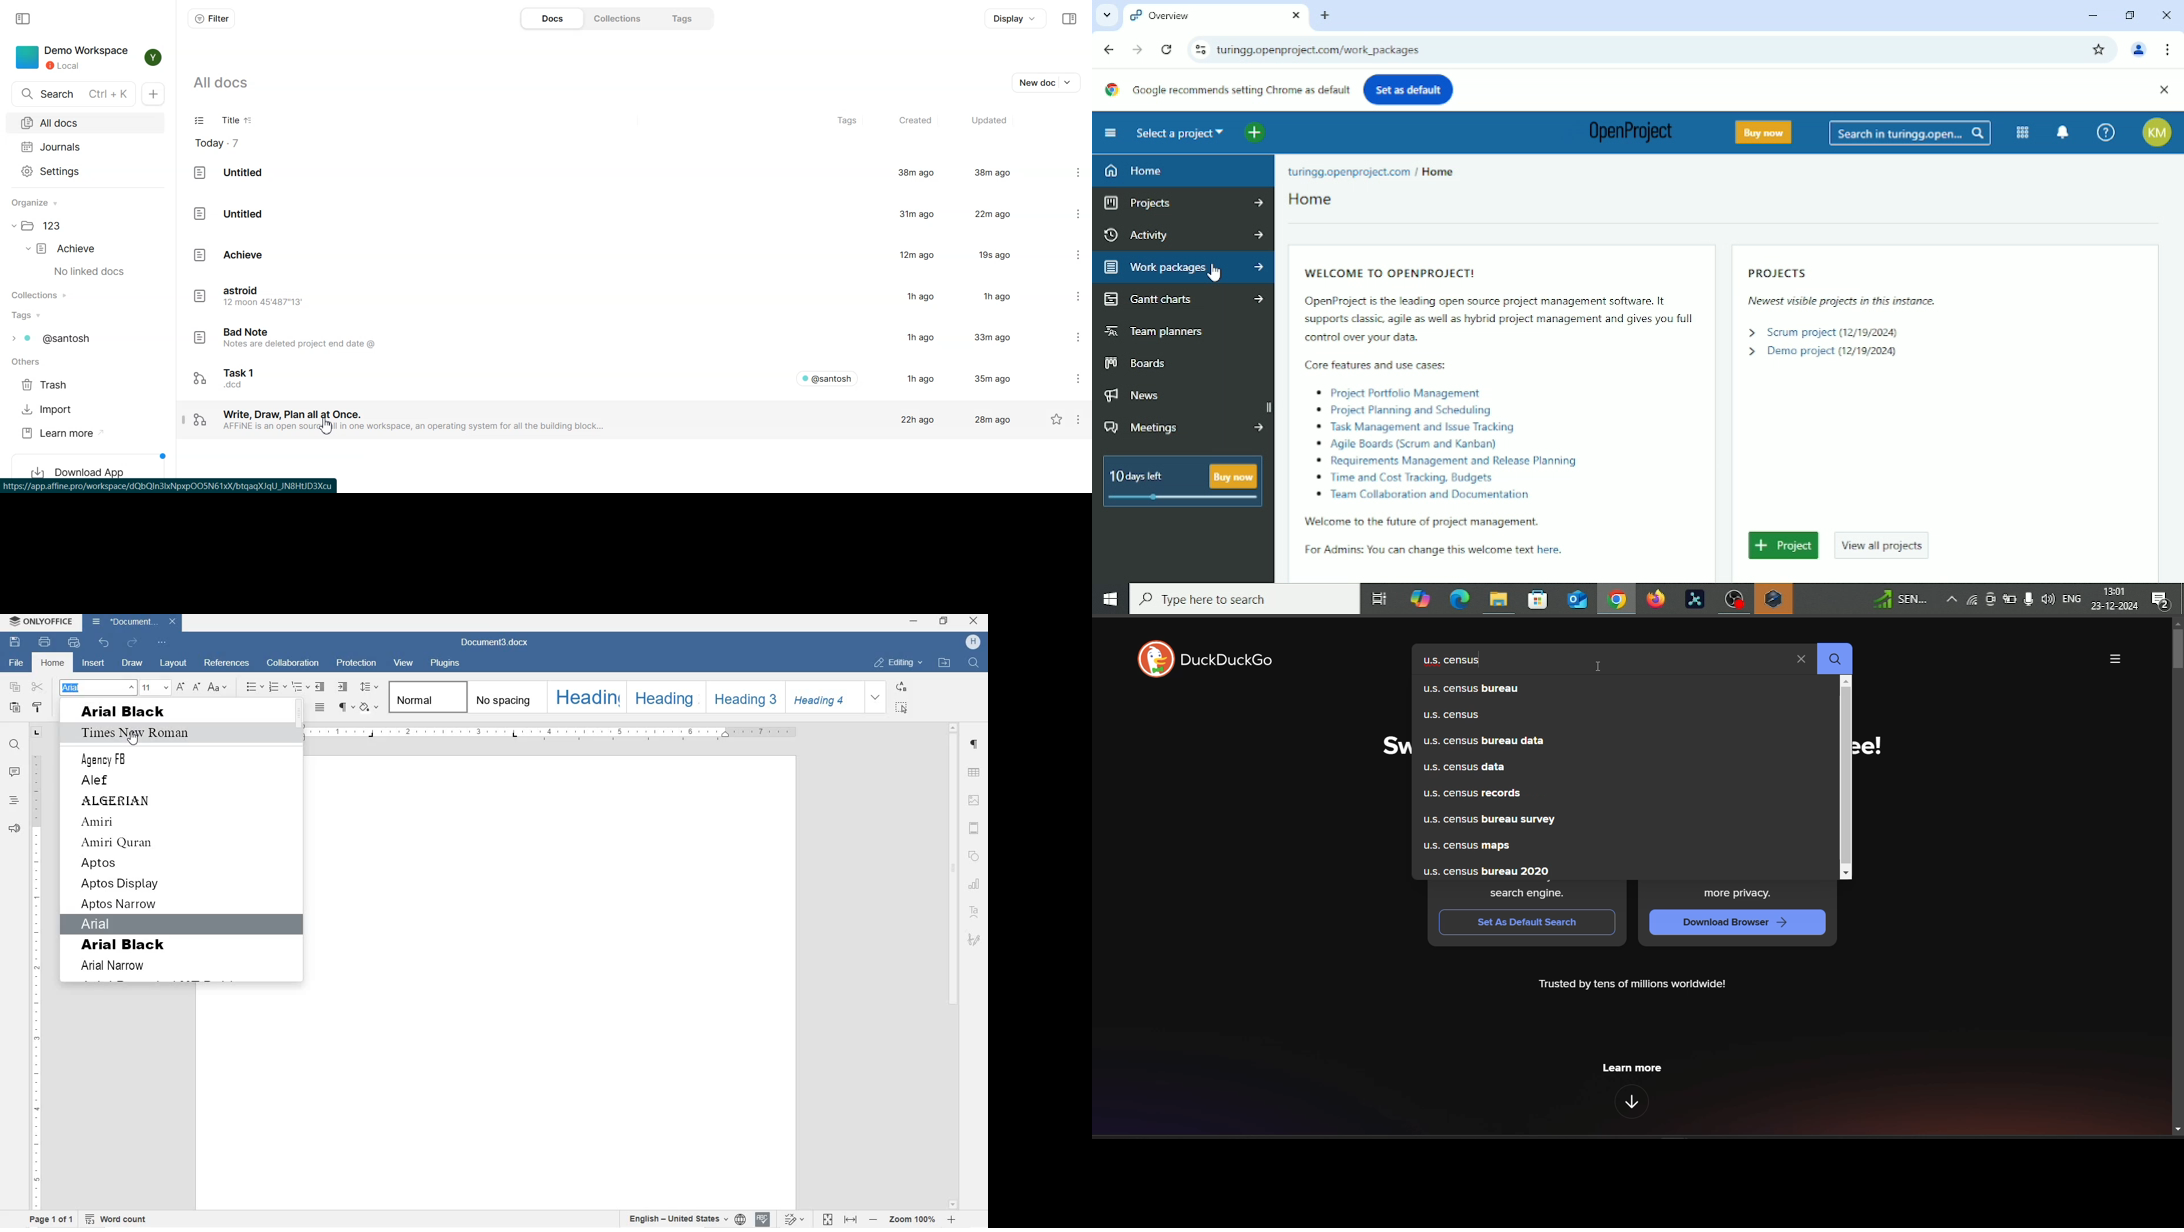 The width and height of the screenshot is (2184, 1232). What do you see at coordinates (72, 642) in the screenshot?
I see `QUICK PRINT` at bounding box center [72, 642].